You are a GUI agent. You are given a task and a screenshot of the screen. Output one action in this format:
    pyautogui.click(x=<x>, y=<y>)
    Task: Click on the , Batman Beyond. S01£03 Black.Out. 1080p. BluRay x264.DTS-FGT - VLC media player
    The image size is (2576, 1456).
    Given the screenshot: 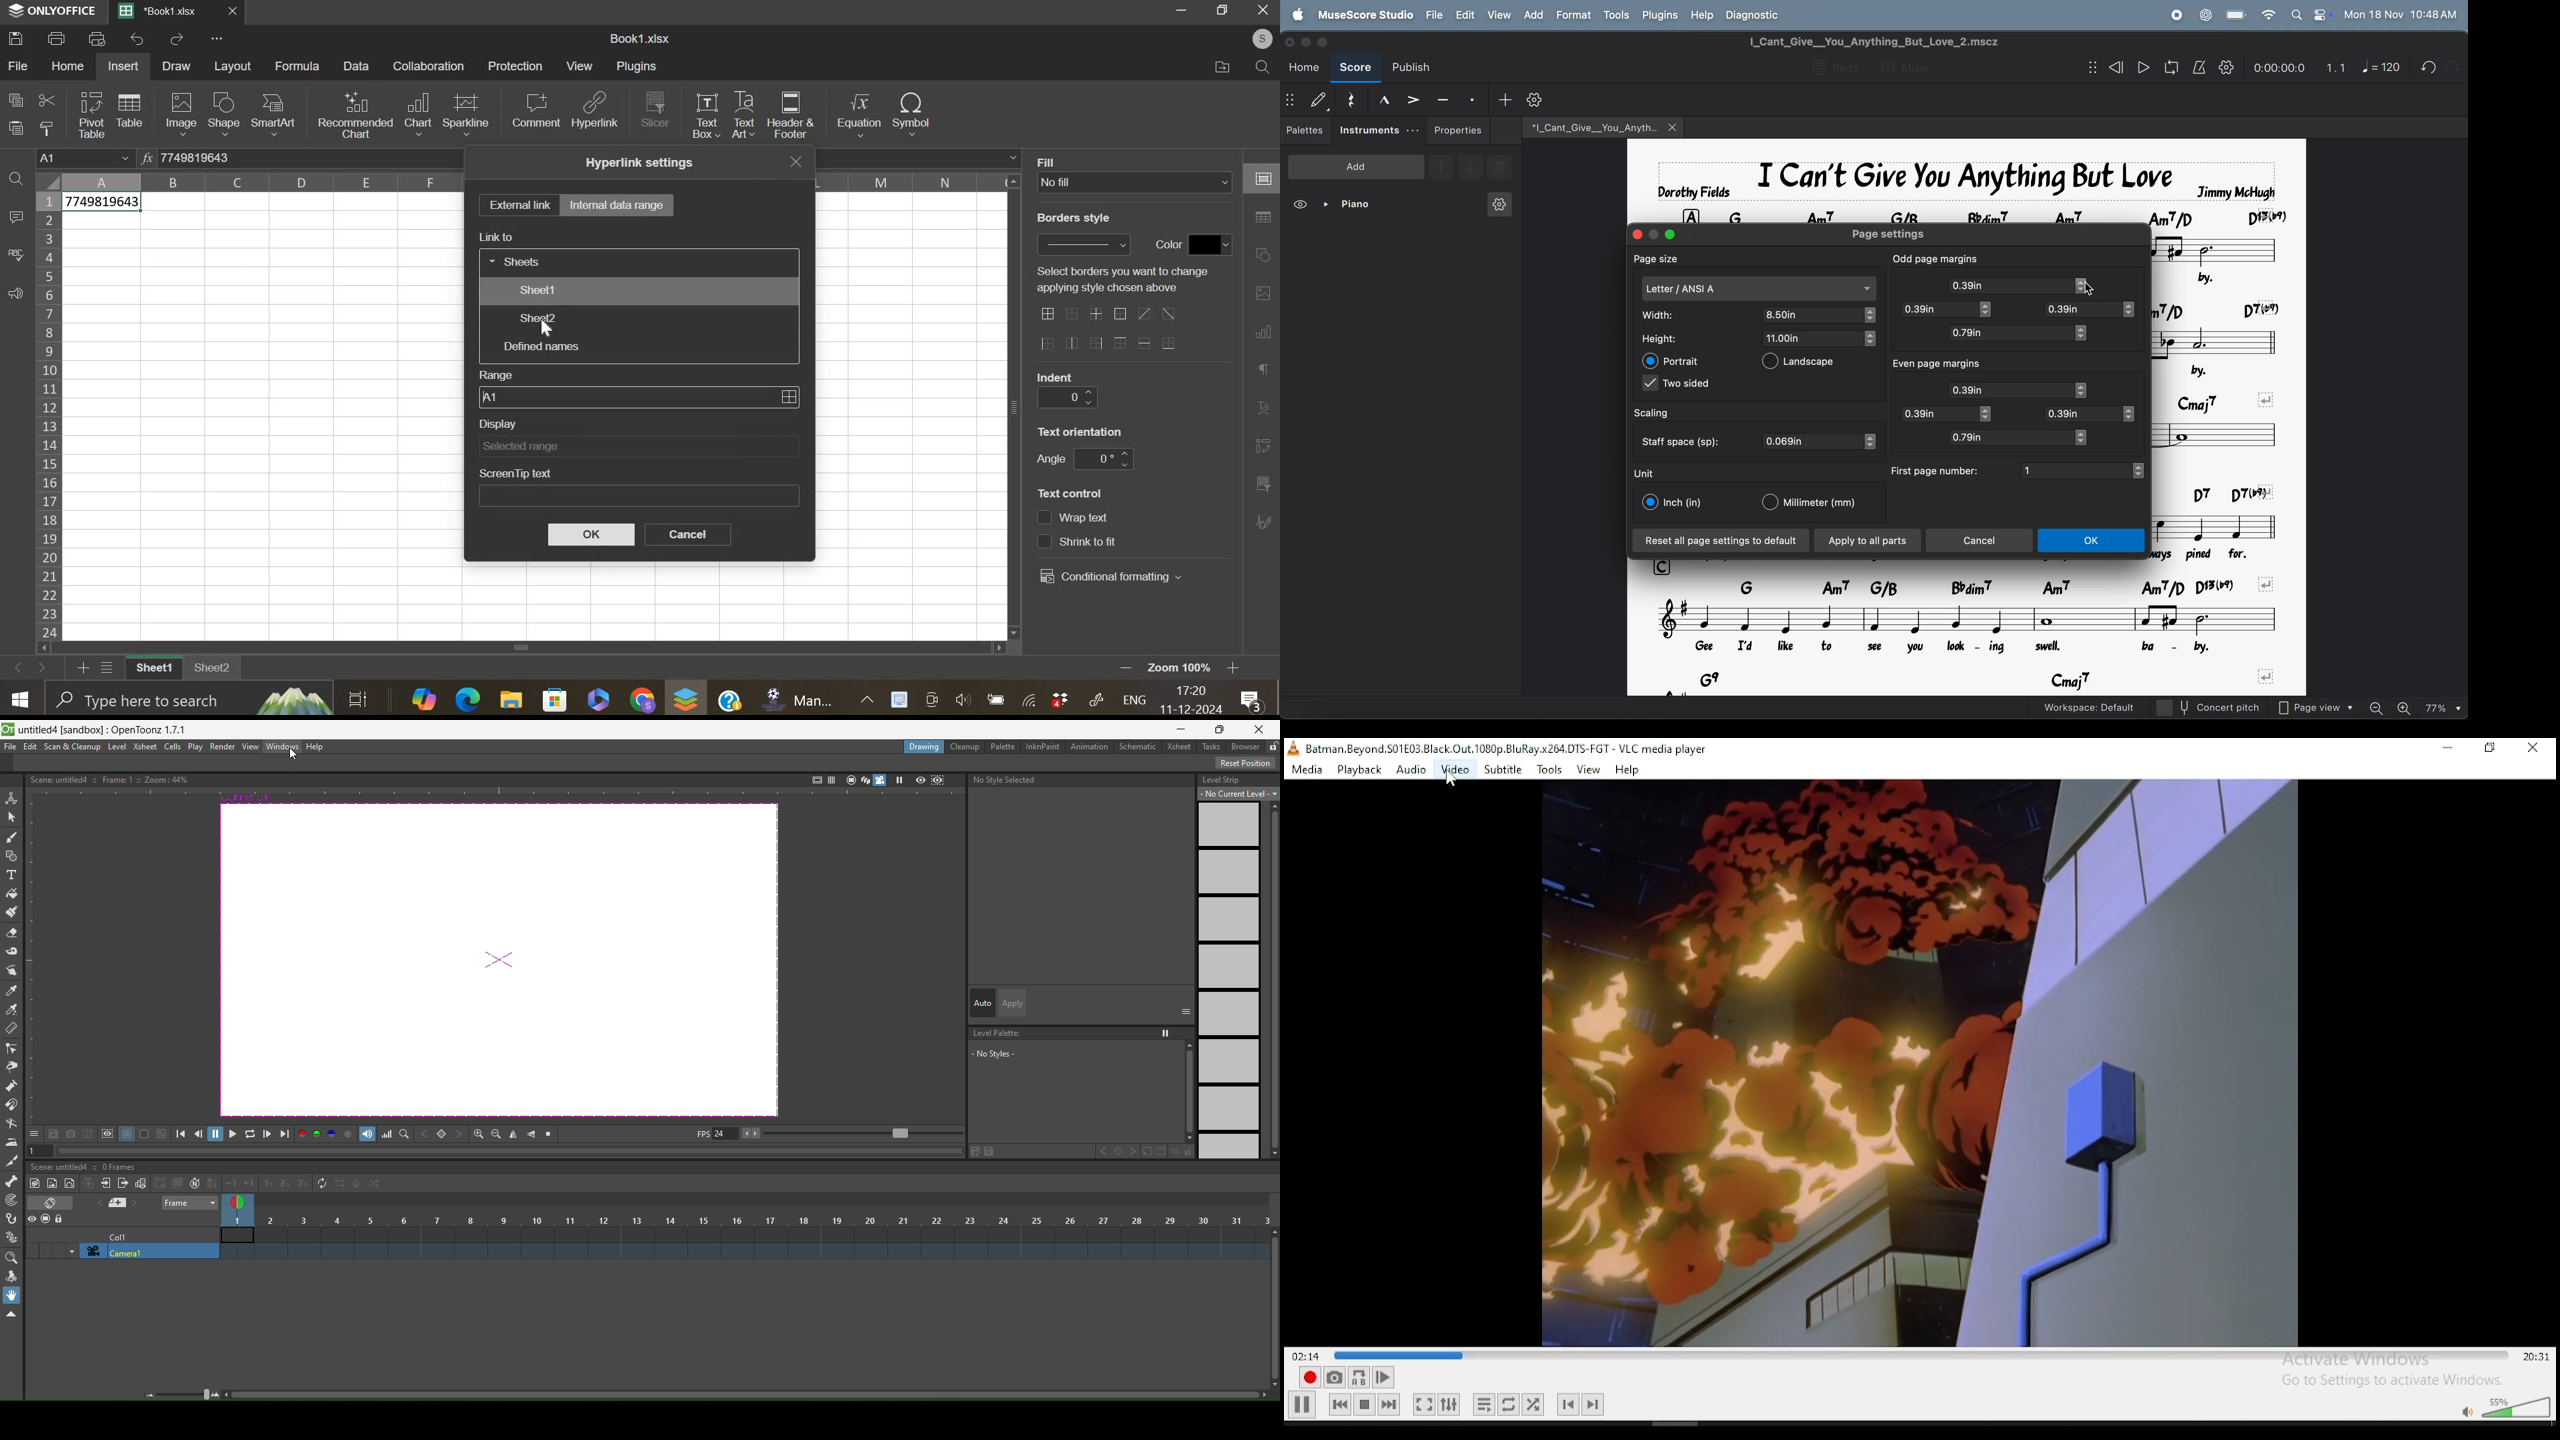 What is the action you would take?
    pyautogui.click(x=1504, y=749)
    